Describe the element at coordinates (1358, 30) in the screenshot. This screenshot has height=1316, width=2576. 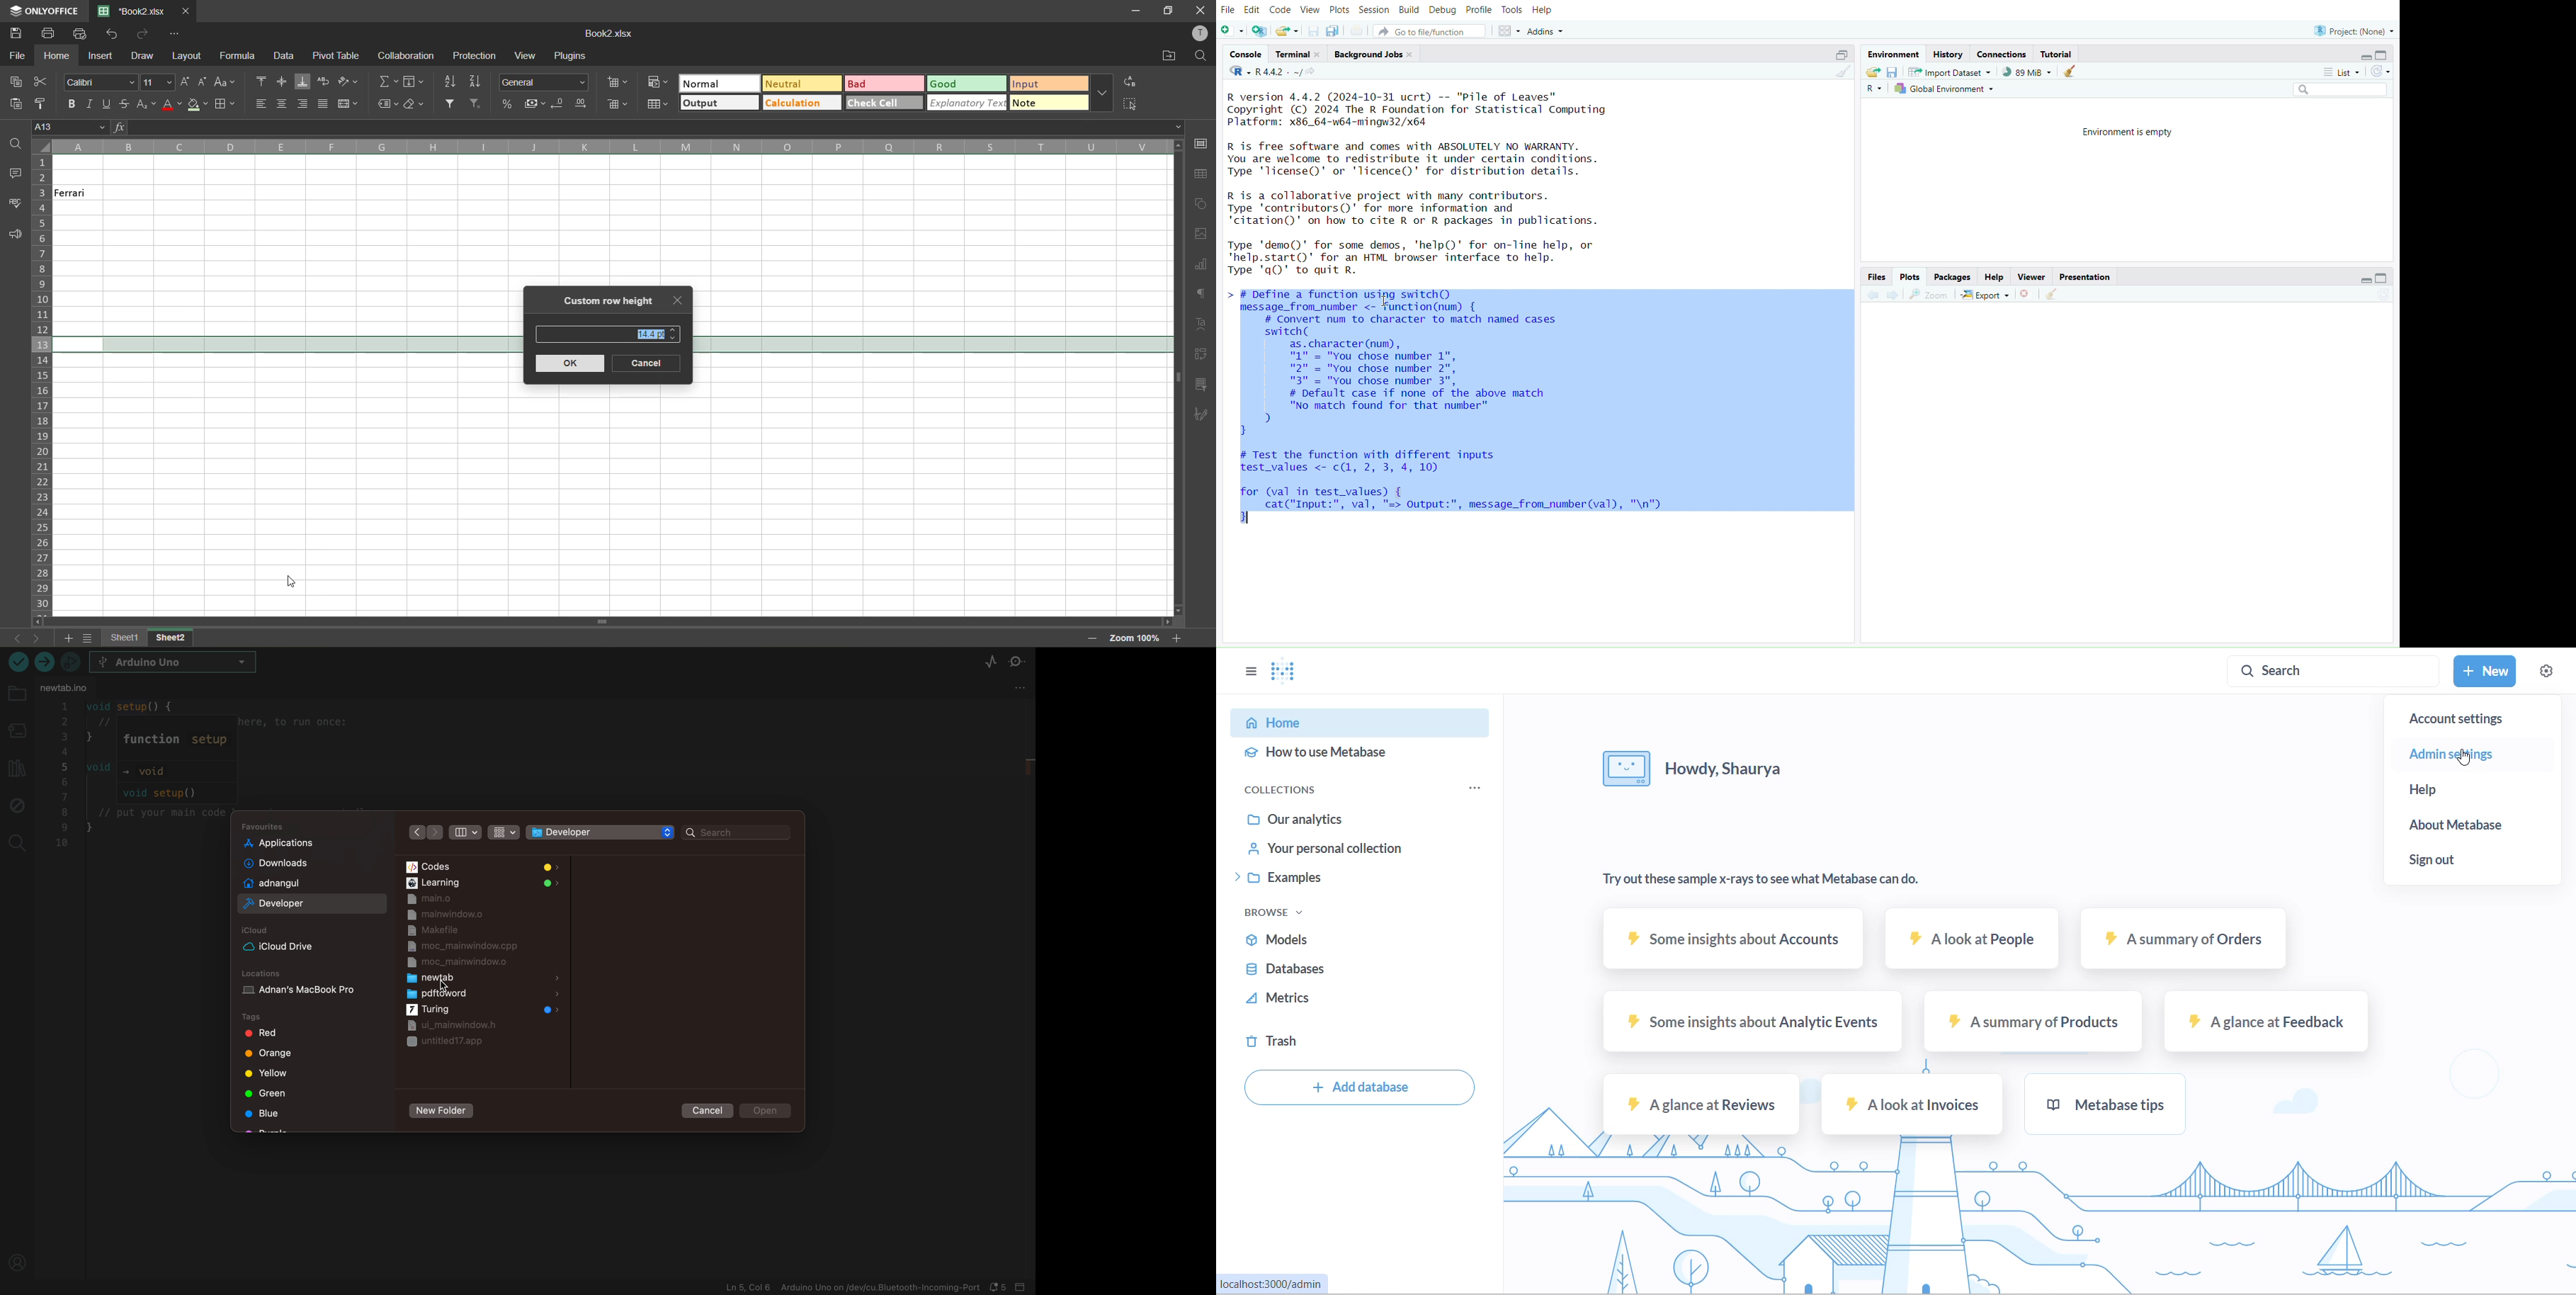
I see `Print the current file` at that location.